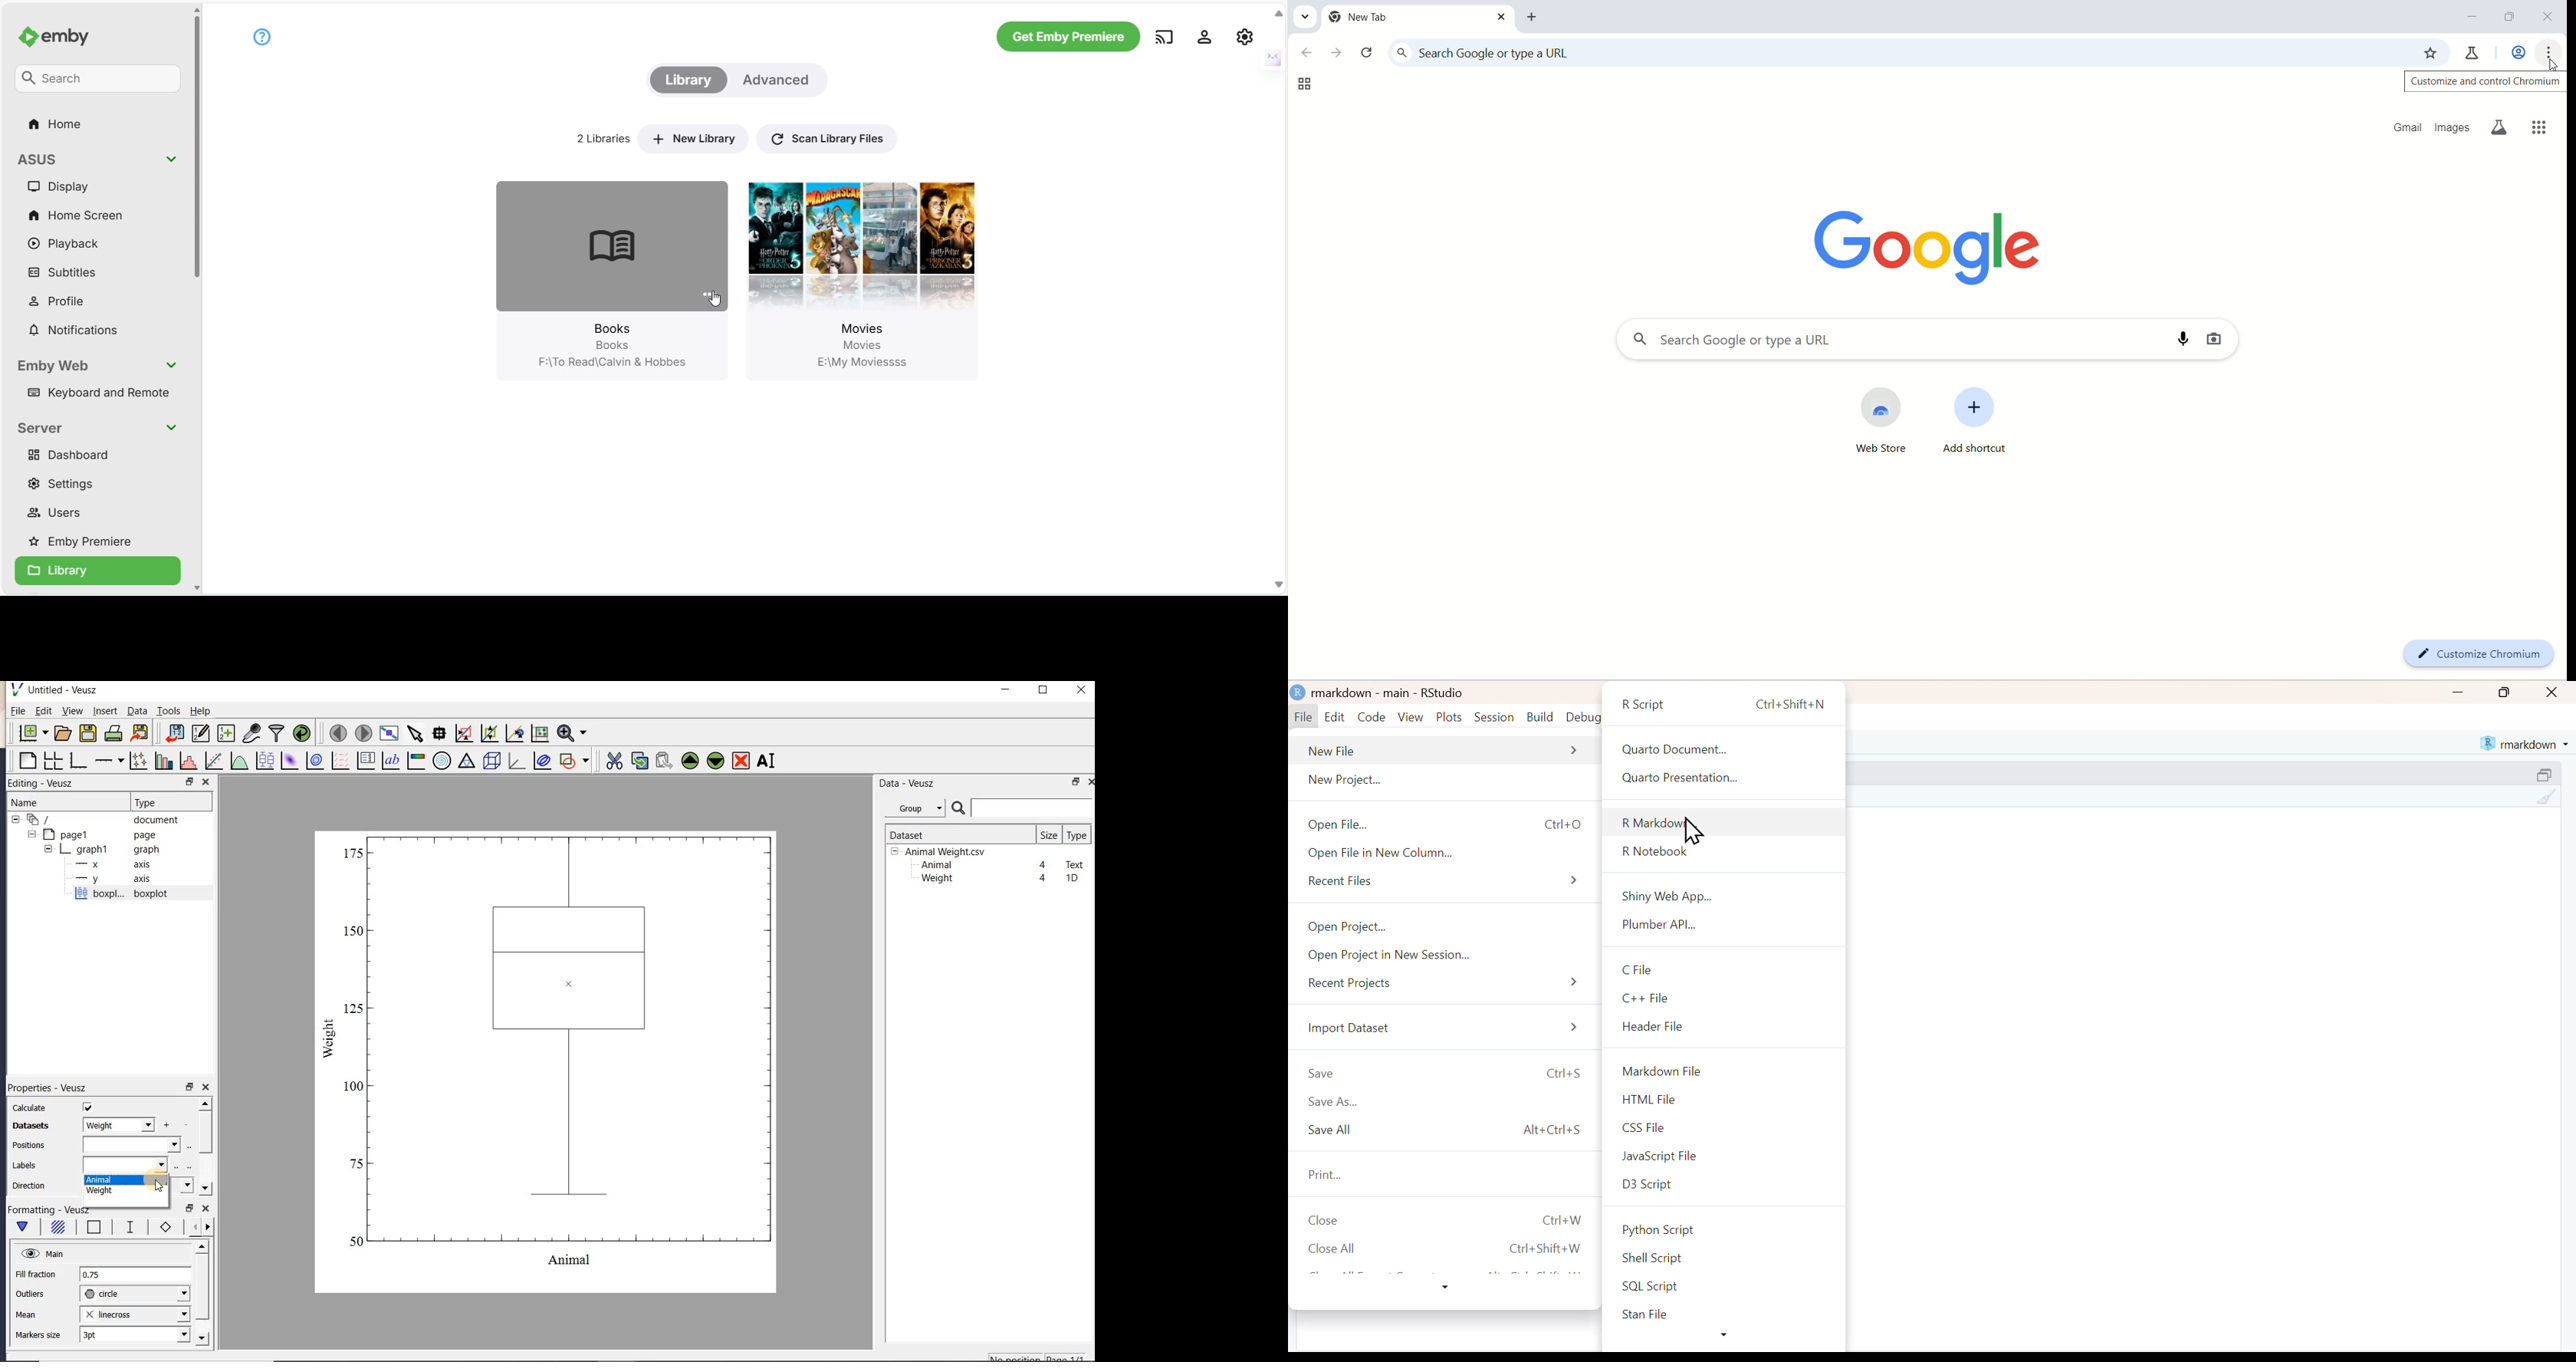  I want to click on maximize, so click(2502, 692).